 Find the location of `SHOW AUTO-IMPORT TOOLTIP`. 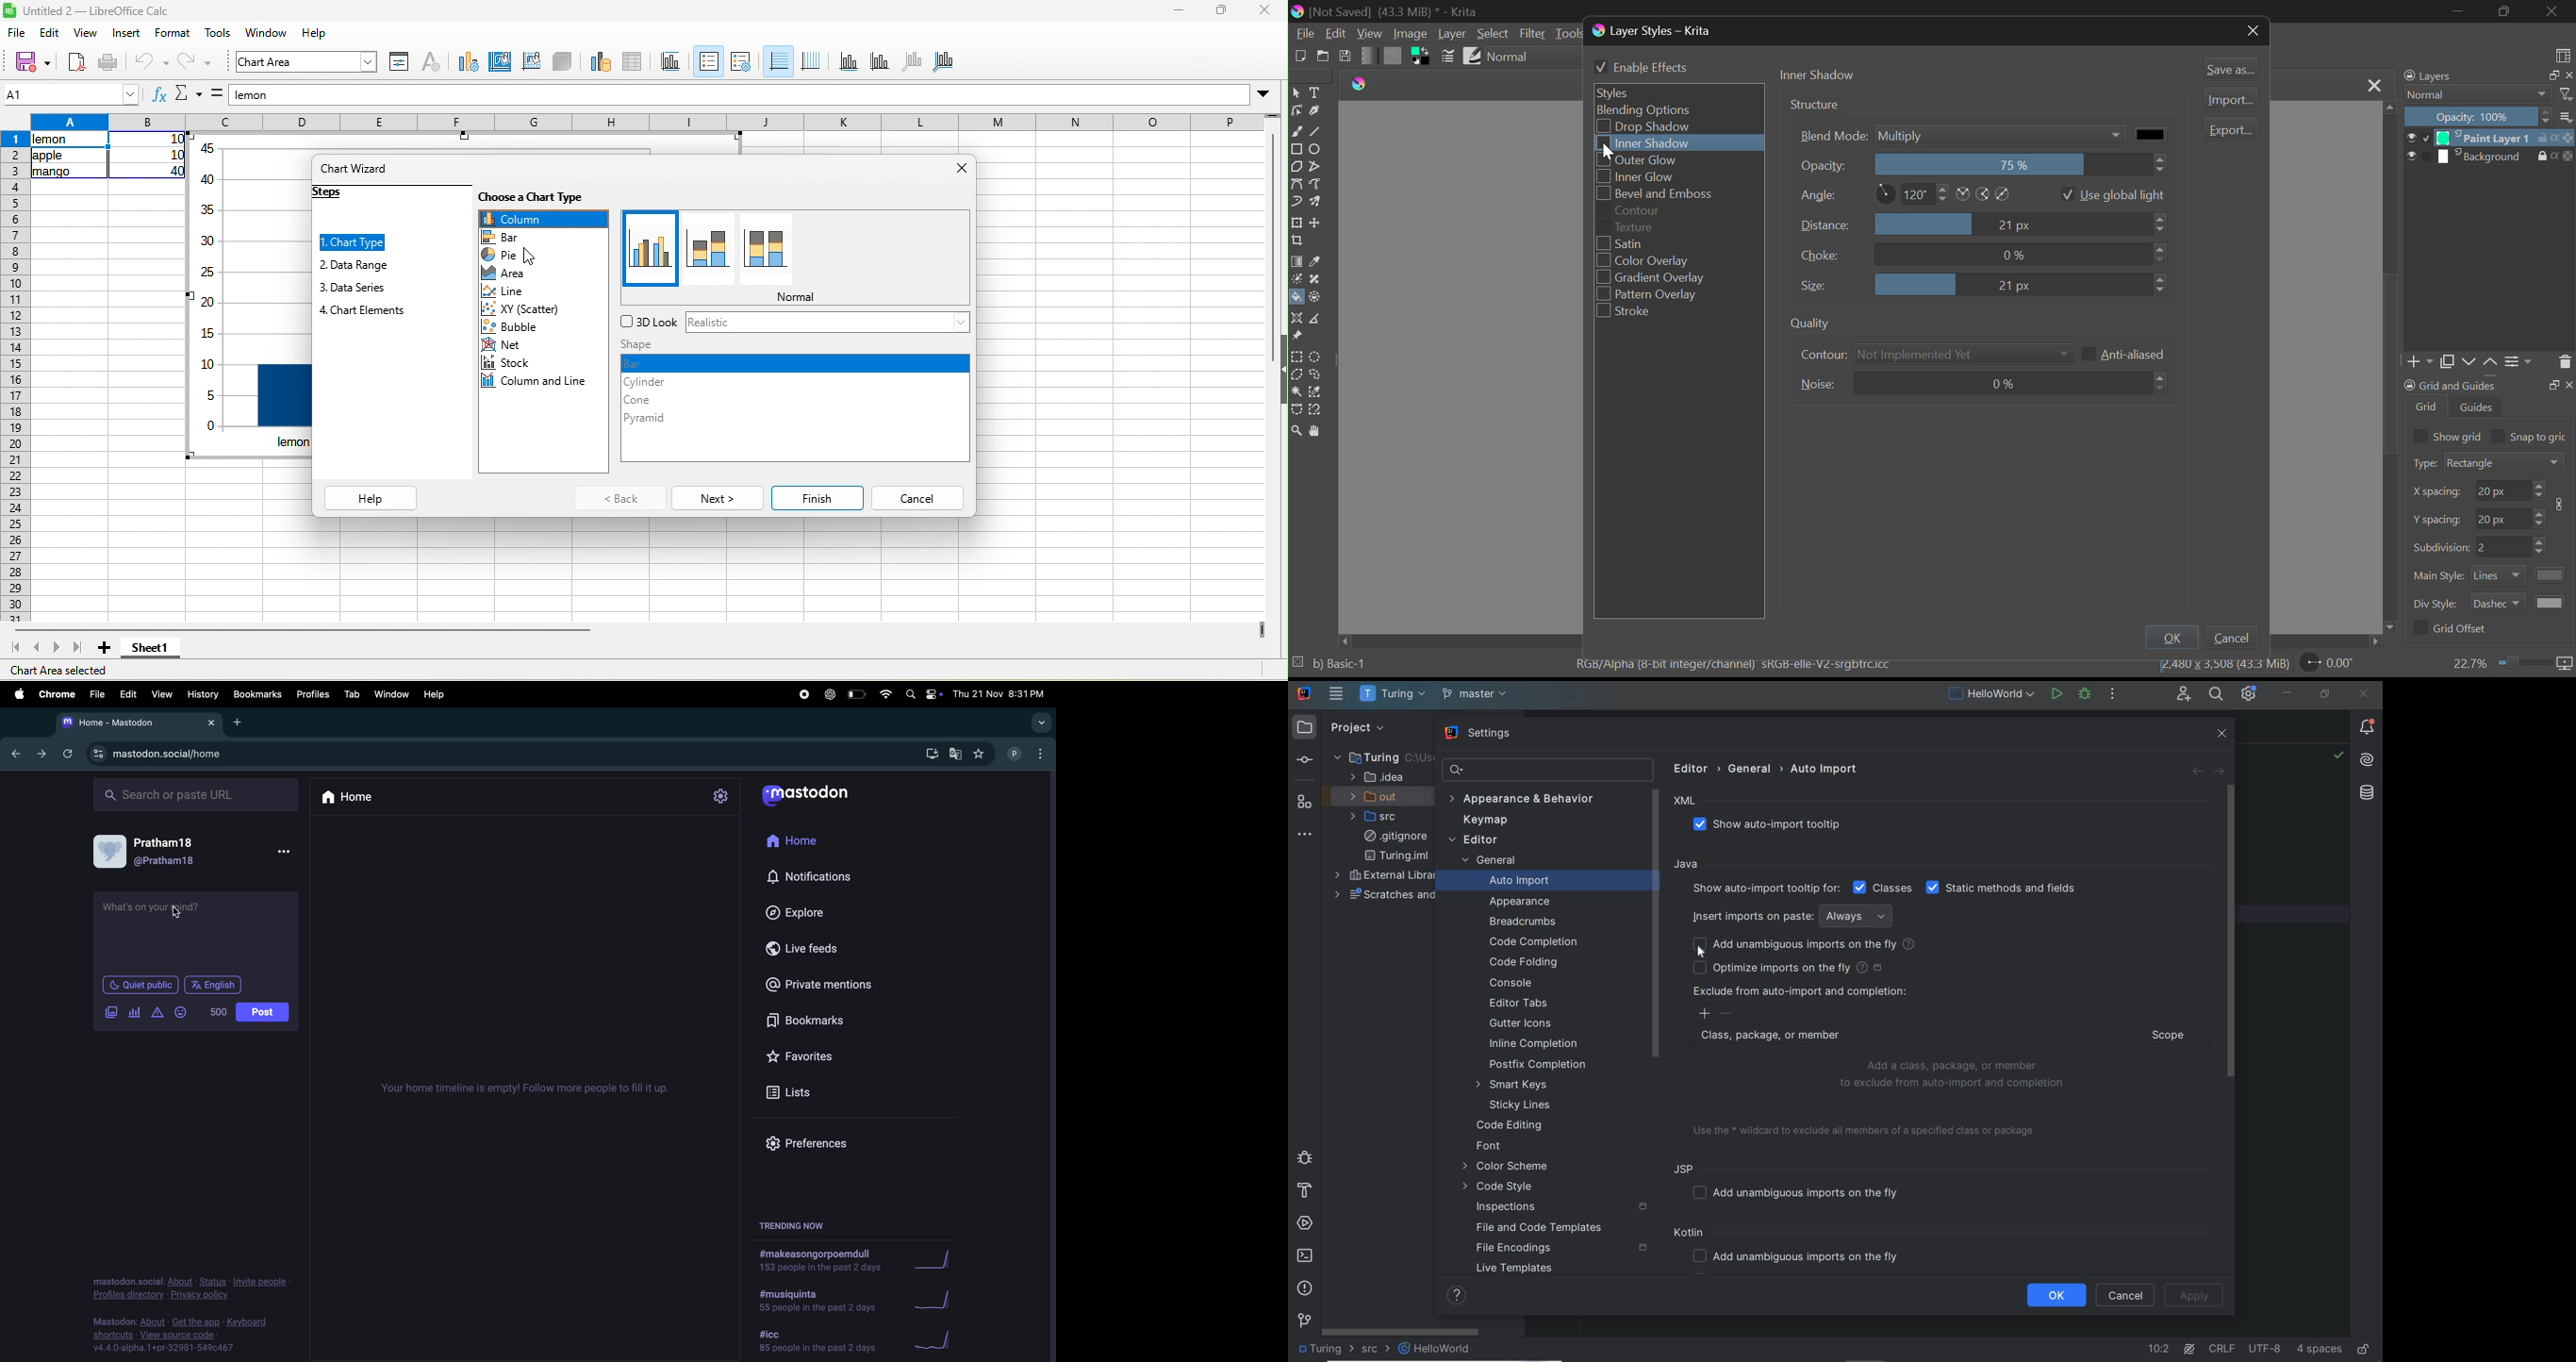

SHOW AUTO-IMPORT TOOLTIP is located at coordinates (1775, 825).